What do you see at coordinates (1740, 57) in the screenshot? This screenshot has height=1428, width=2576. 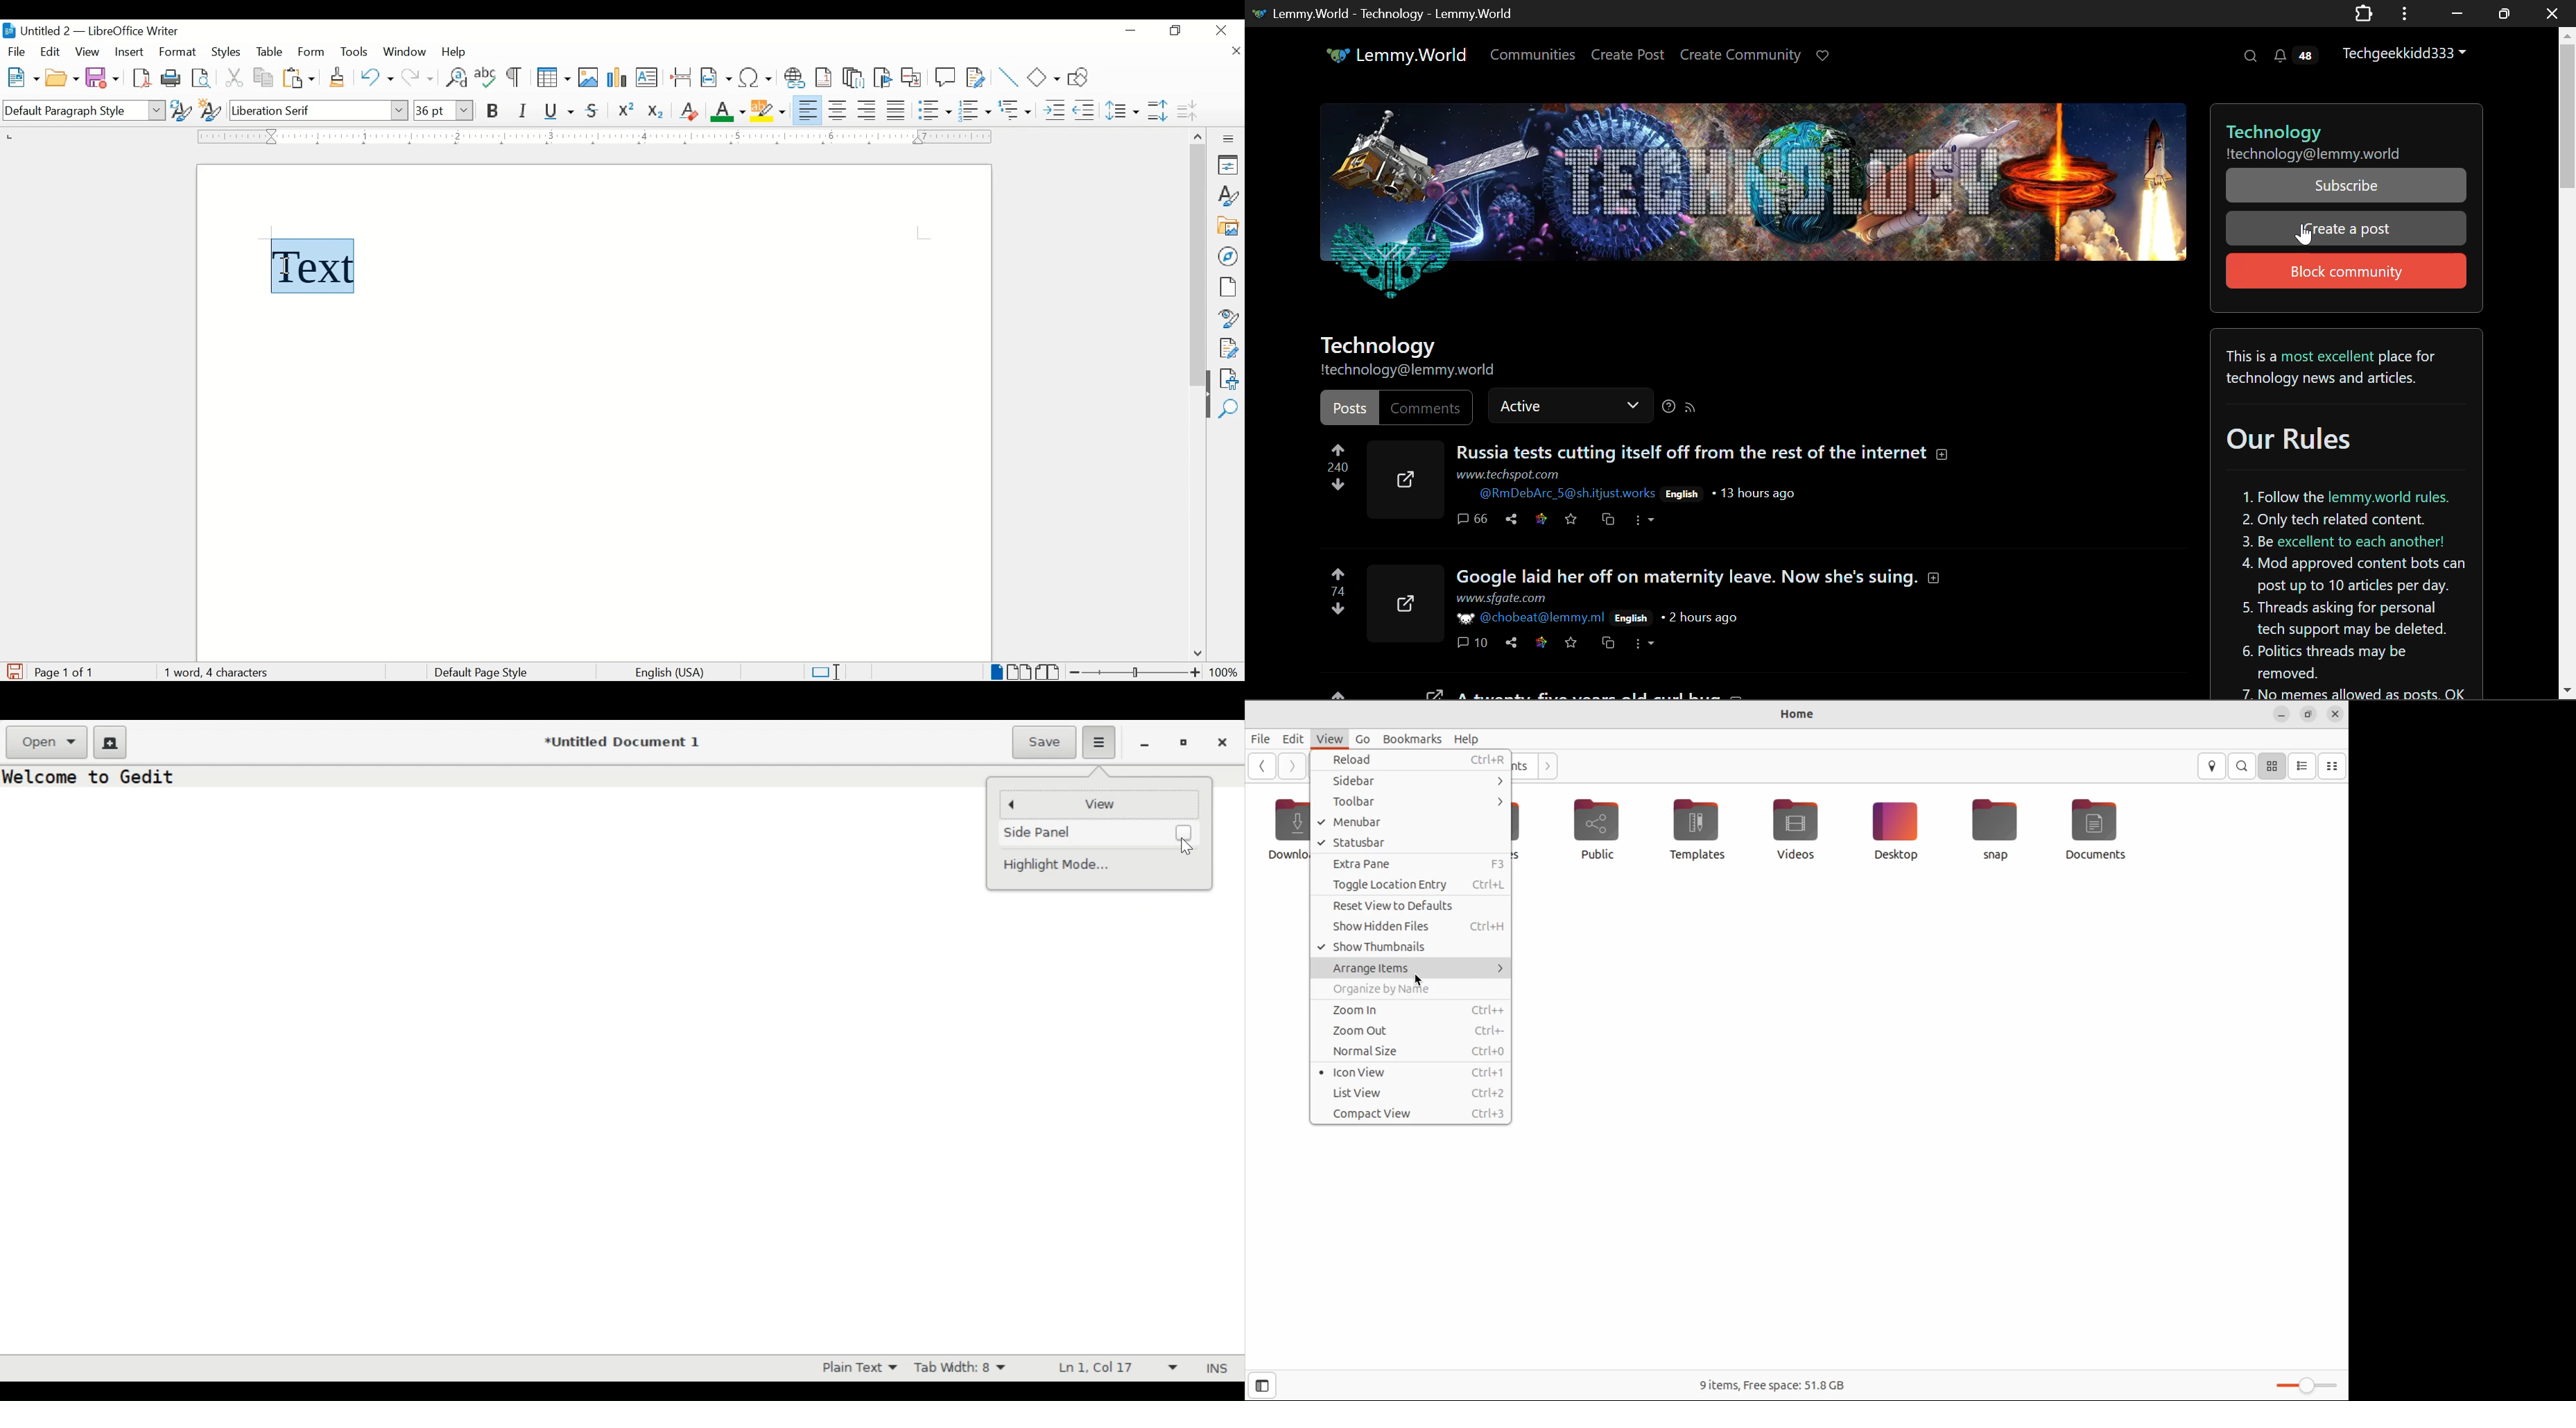 I see `Create Community` at bounding box center [1740, 57].